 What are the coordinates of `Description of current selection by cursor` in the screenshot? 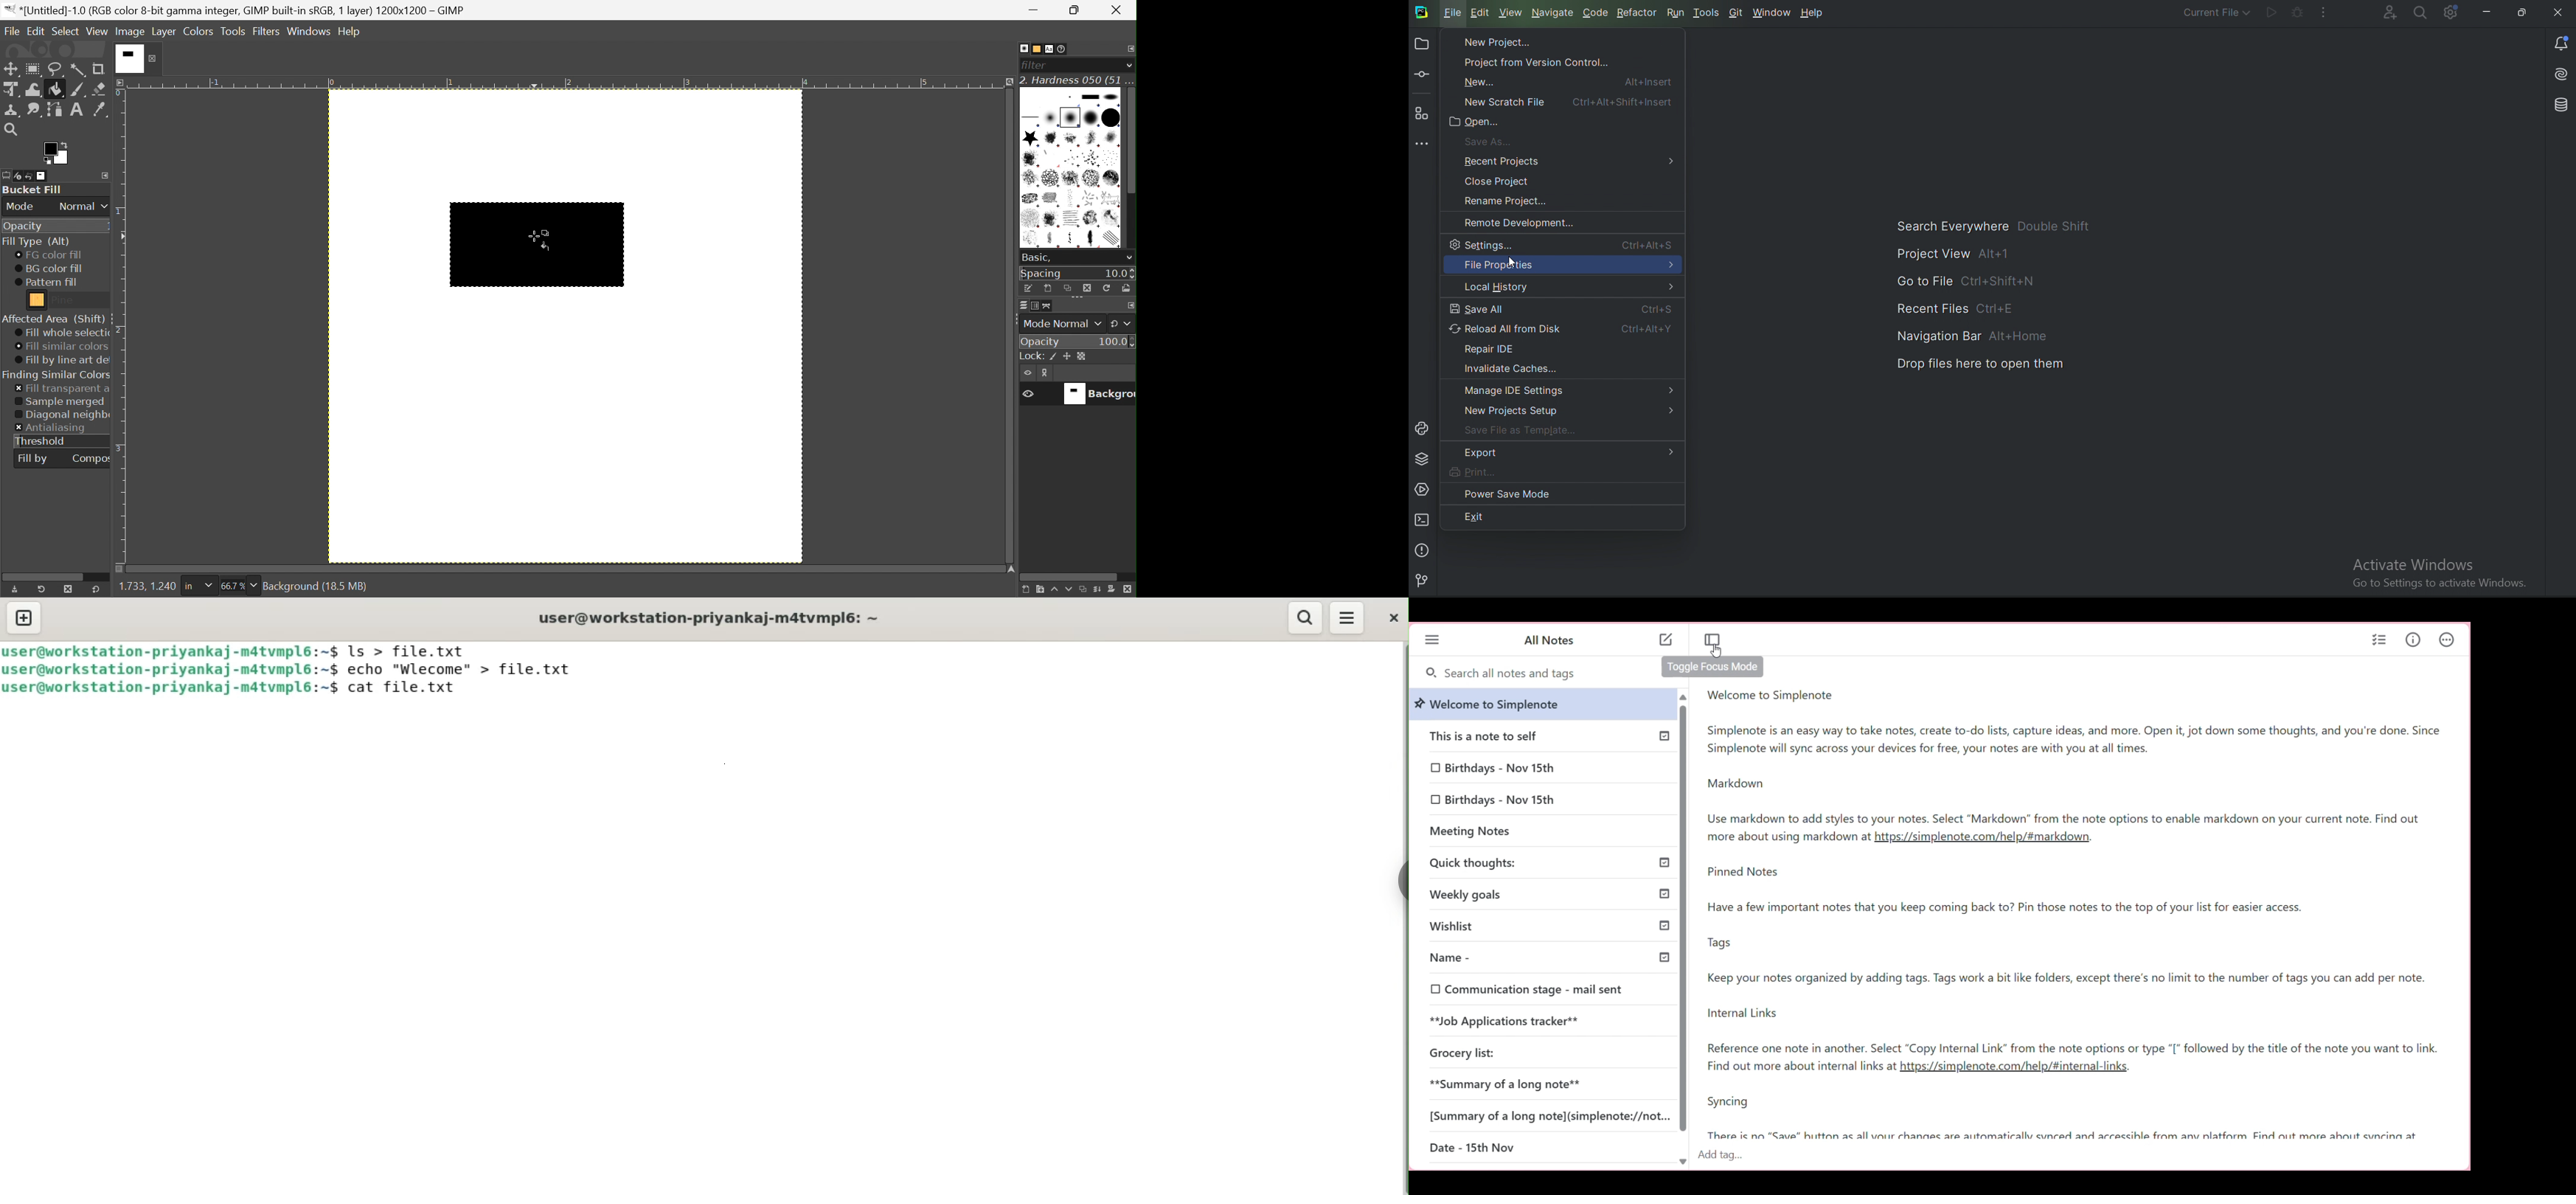 It's located at (1712, 667).